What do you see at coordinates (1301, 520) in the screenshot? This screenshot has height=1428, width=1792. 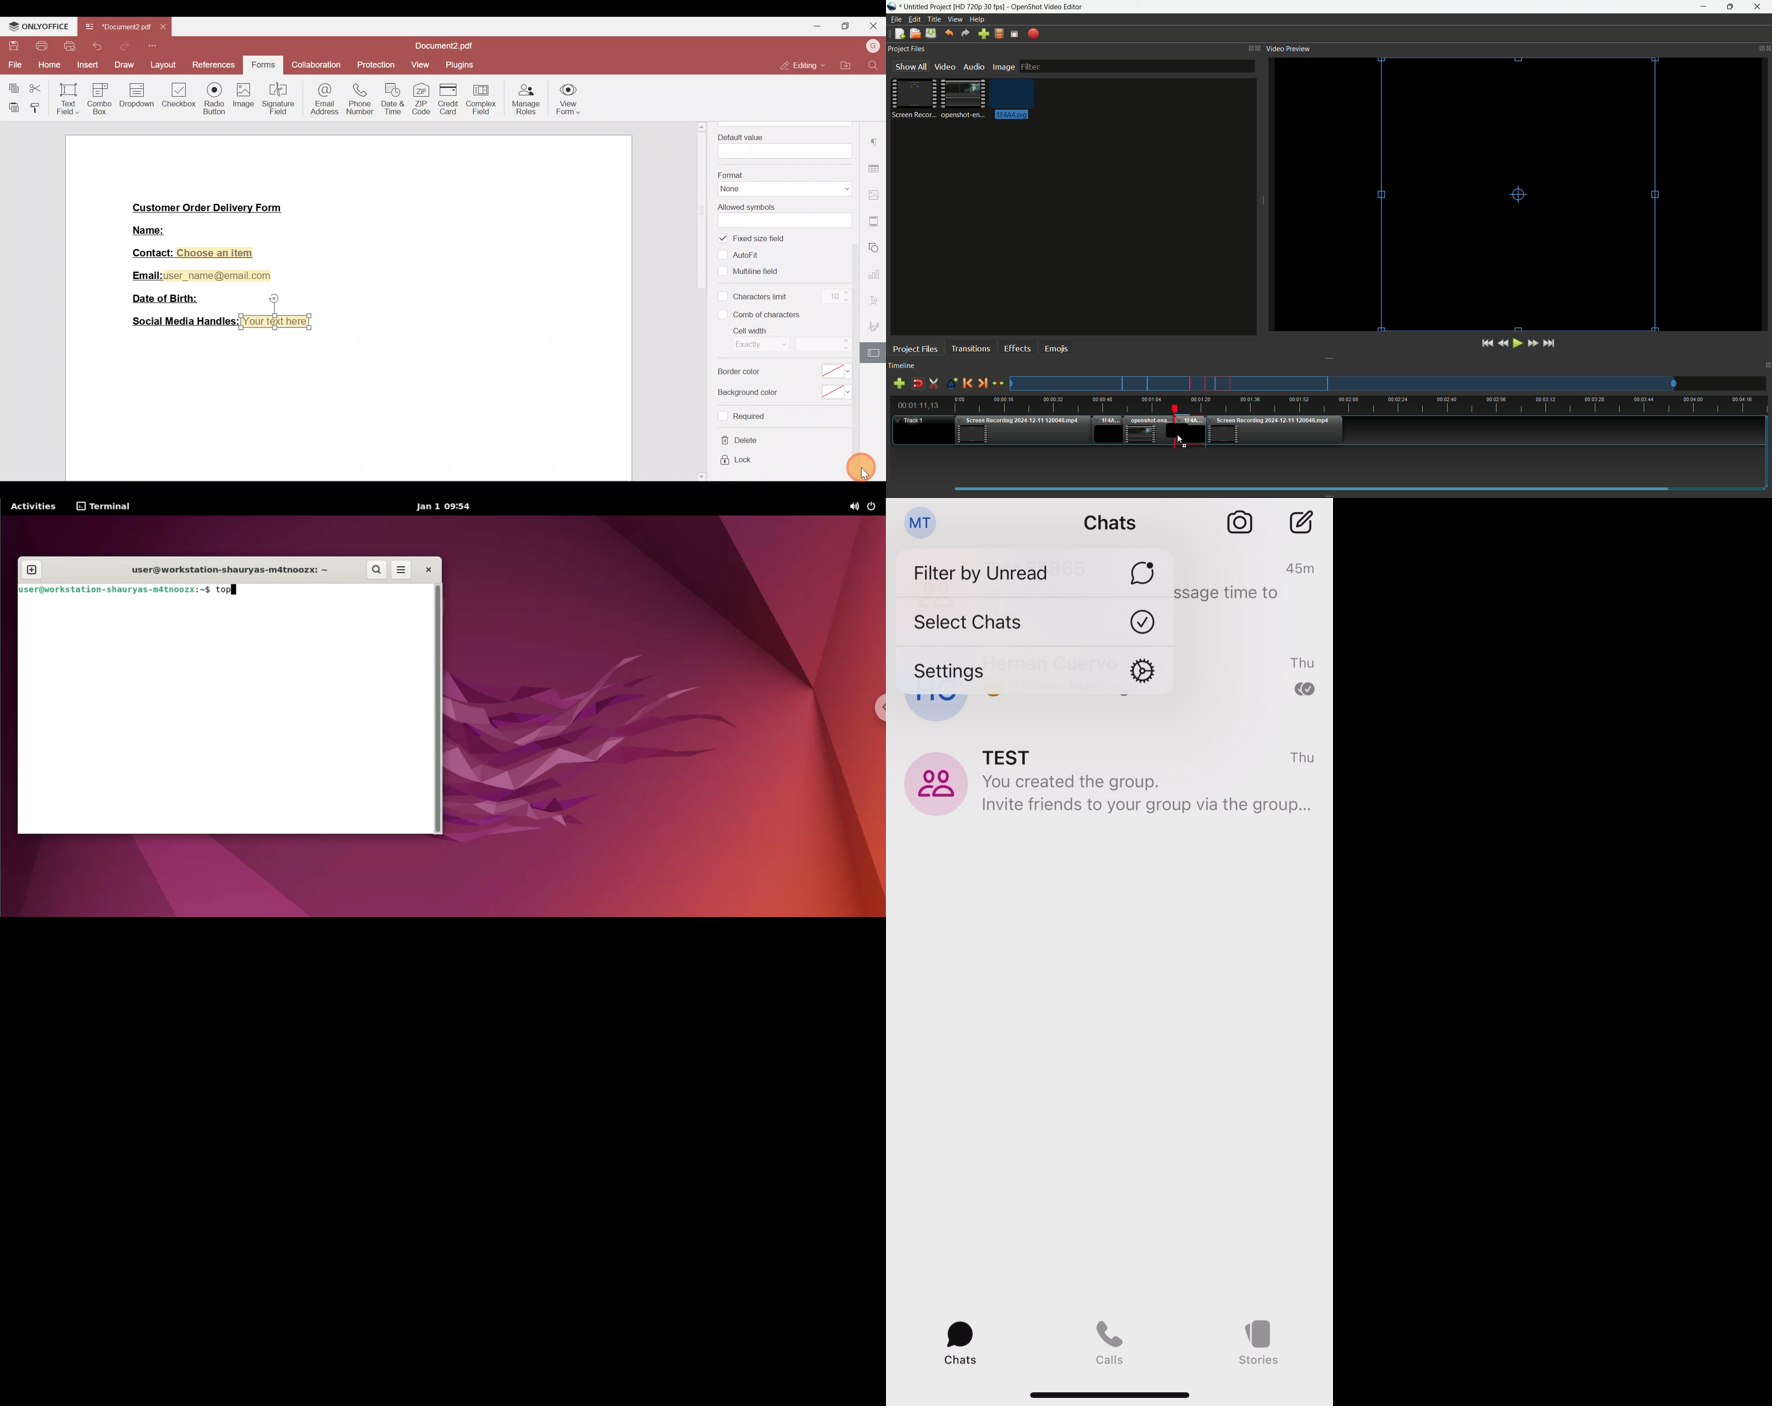 I see `new chat` at bounding box center [1301, 520].